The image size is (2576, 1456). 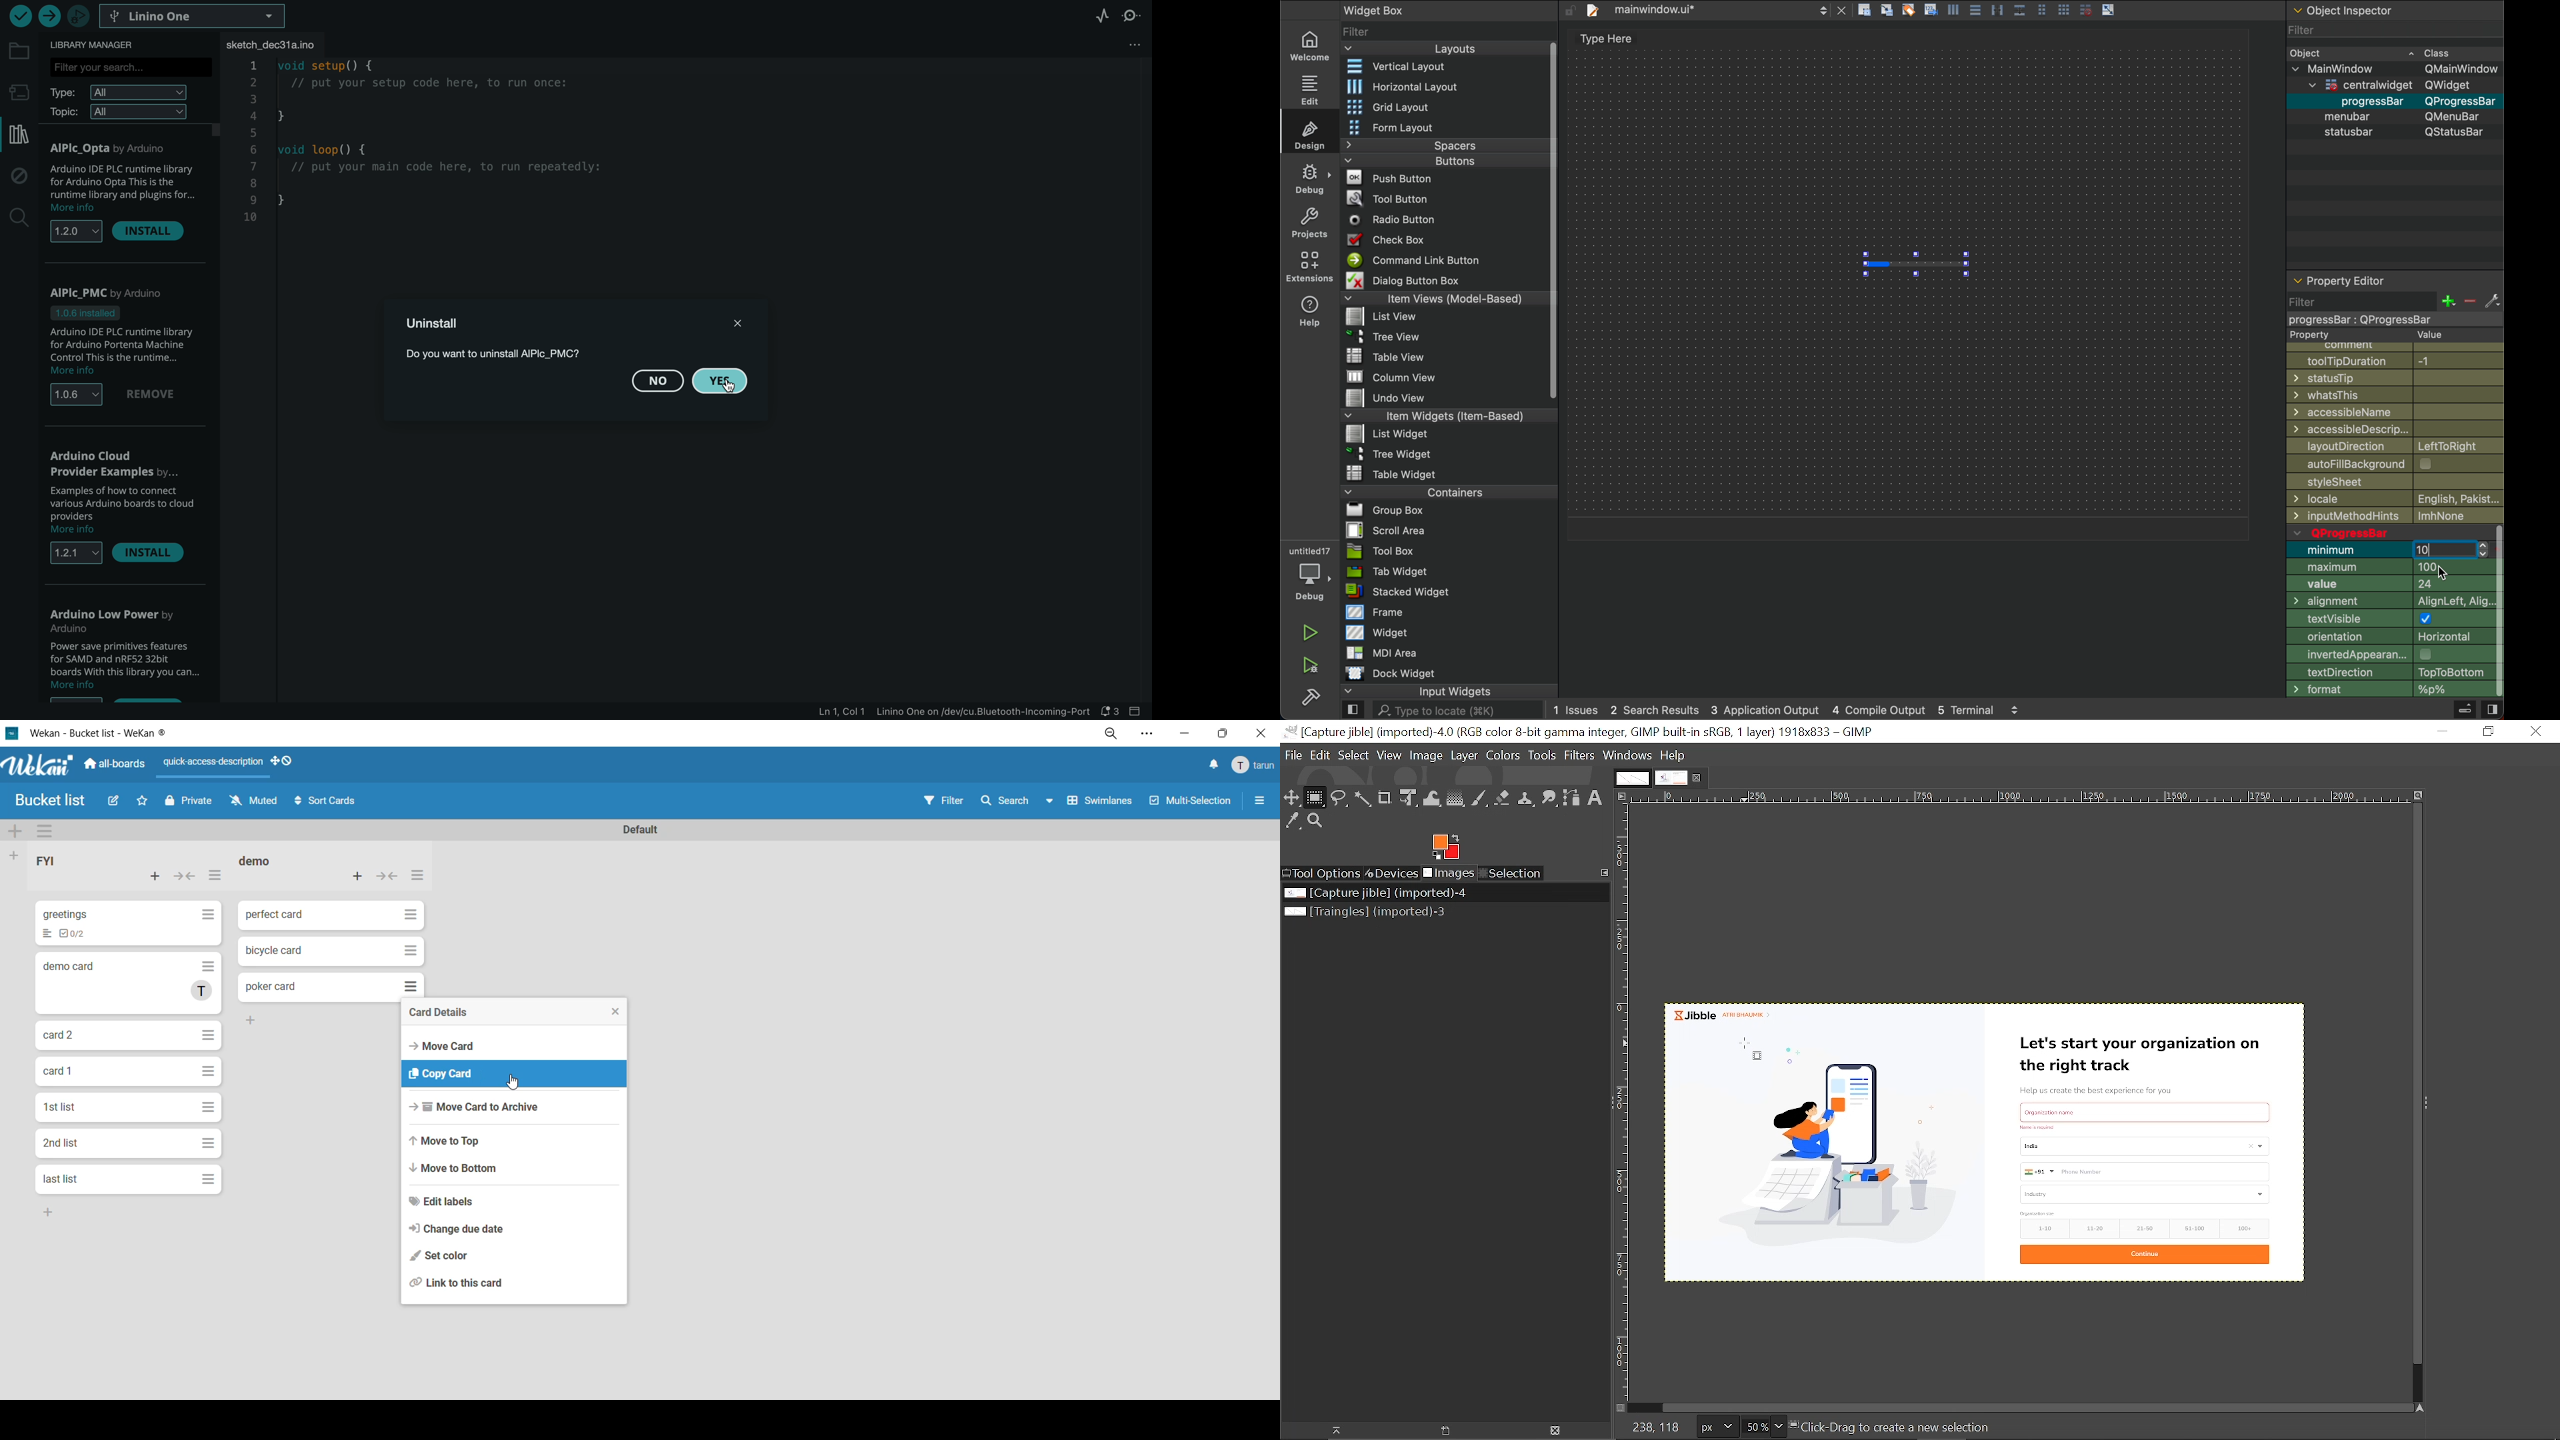 I want to click on collapse, so click(x=187, y=877).